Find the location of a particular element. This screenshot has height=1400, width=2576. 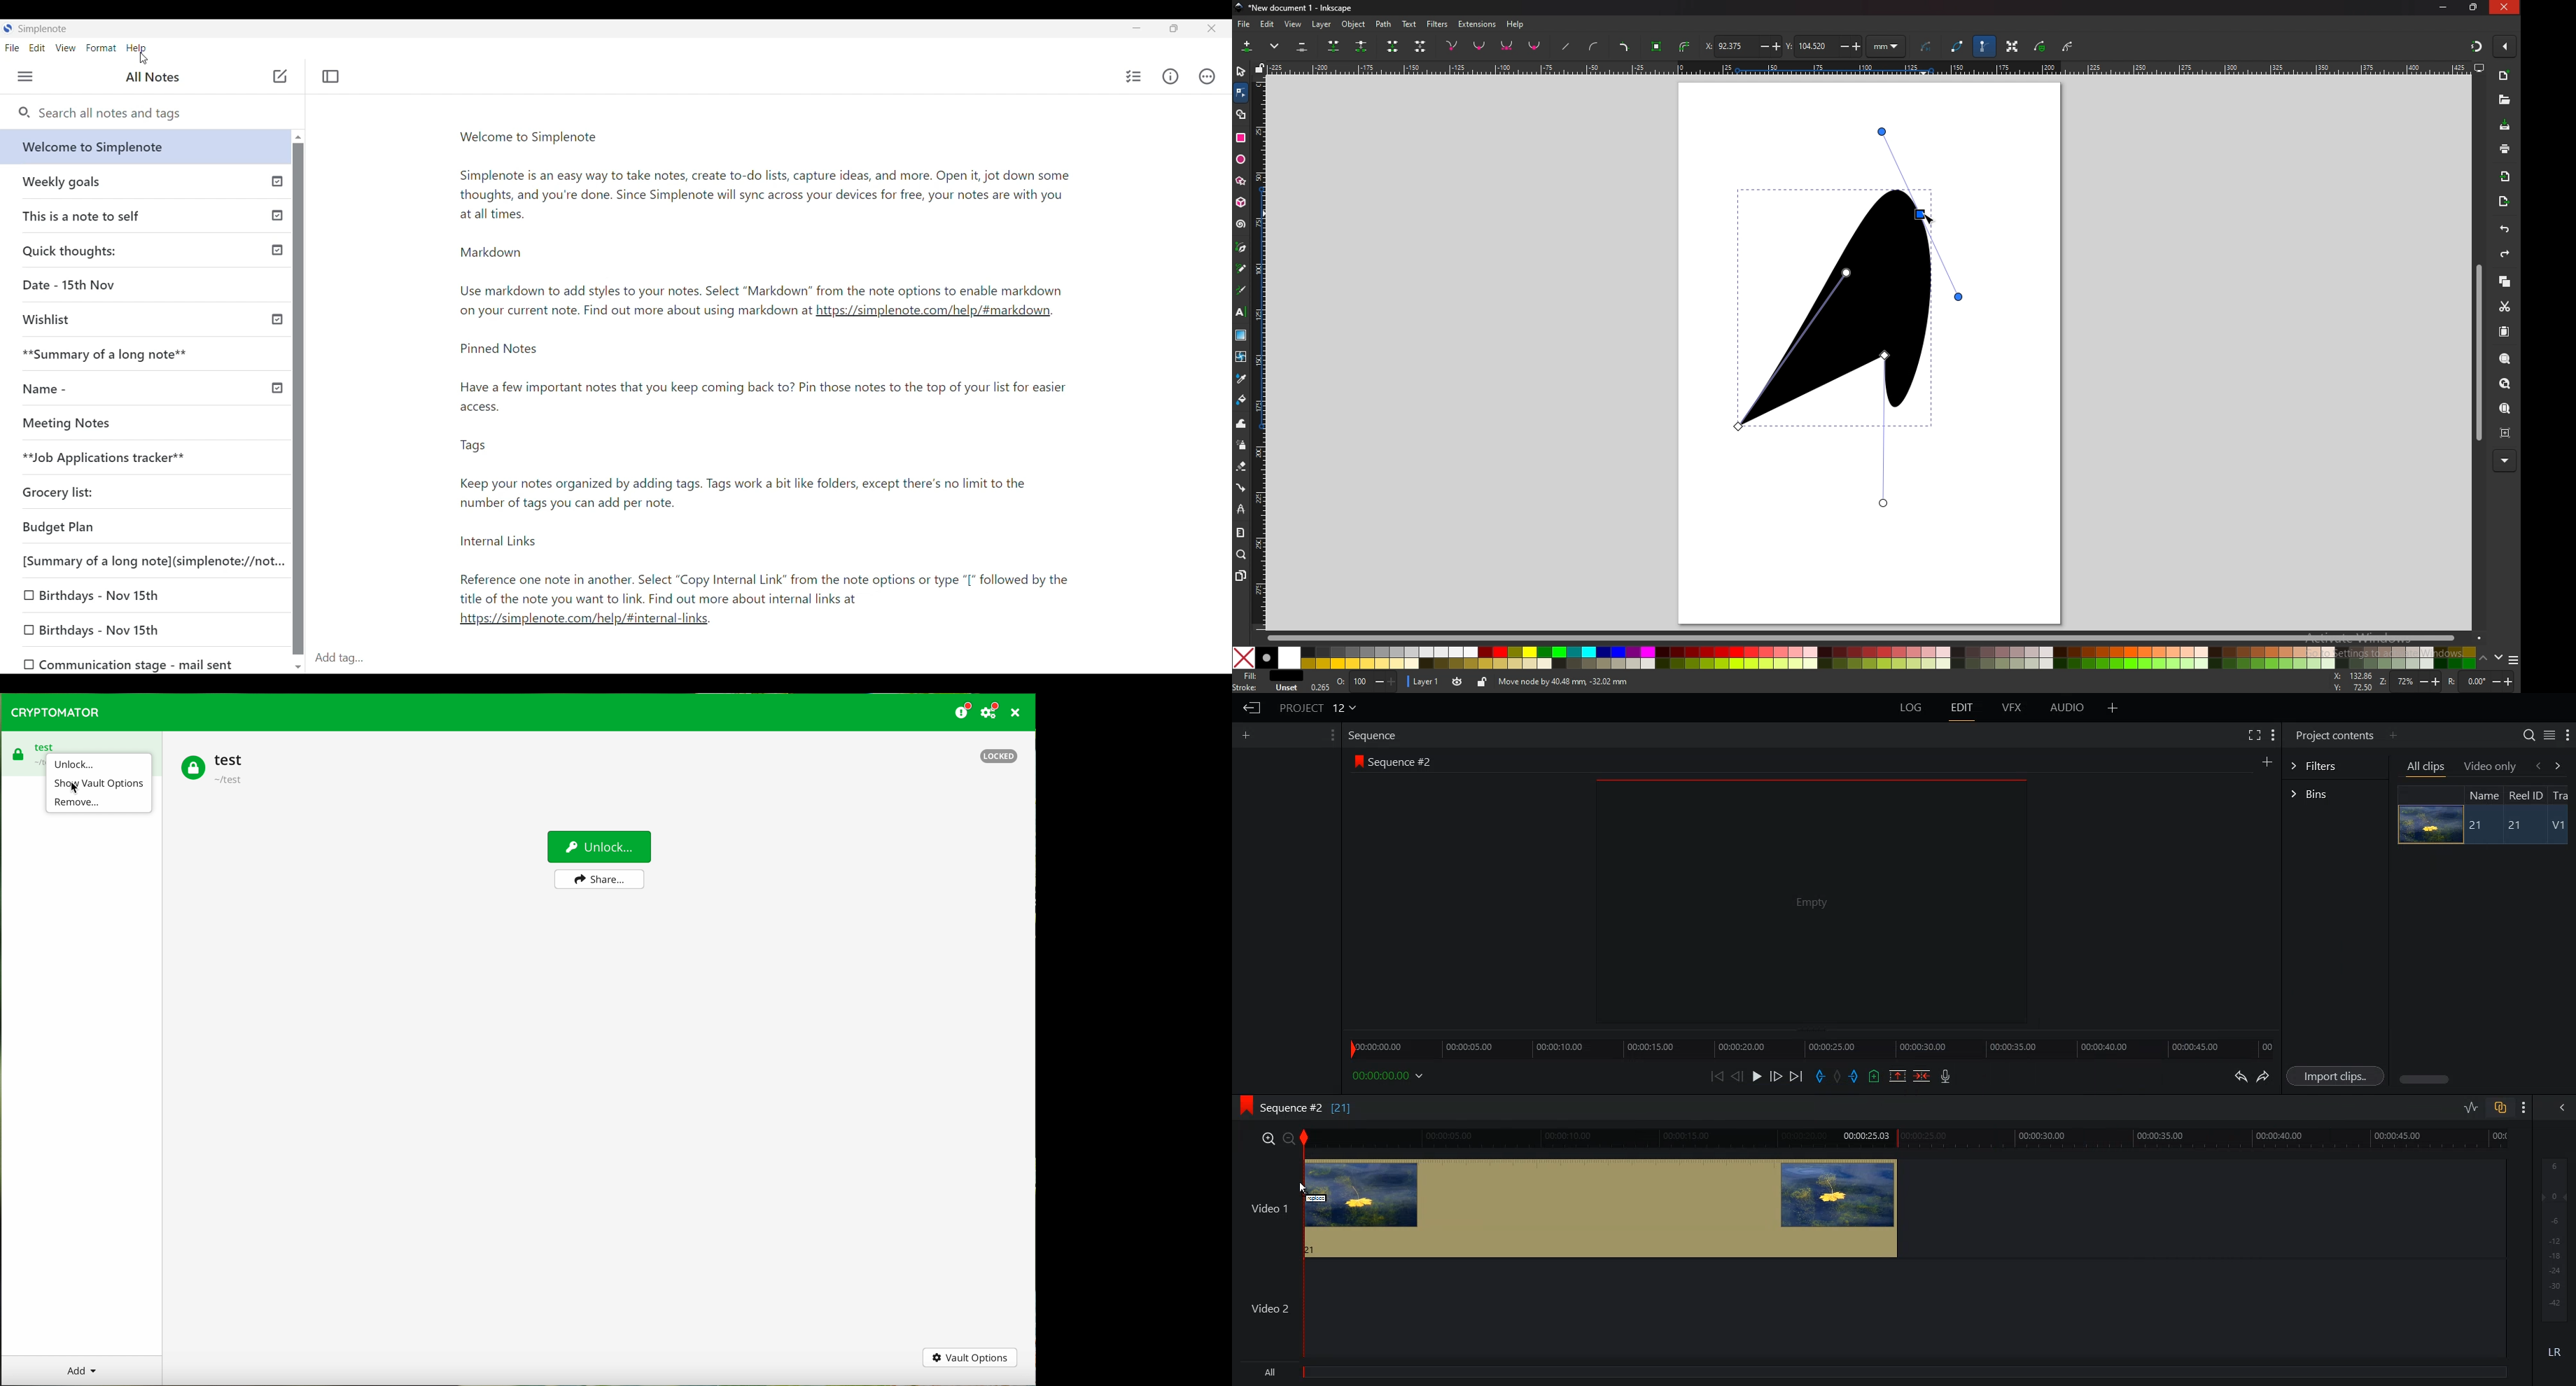

enable snapping is located at coordinates (2505, 45).